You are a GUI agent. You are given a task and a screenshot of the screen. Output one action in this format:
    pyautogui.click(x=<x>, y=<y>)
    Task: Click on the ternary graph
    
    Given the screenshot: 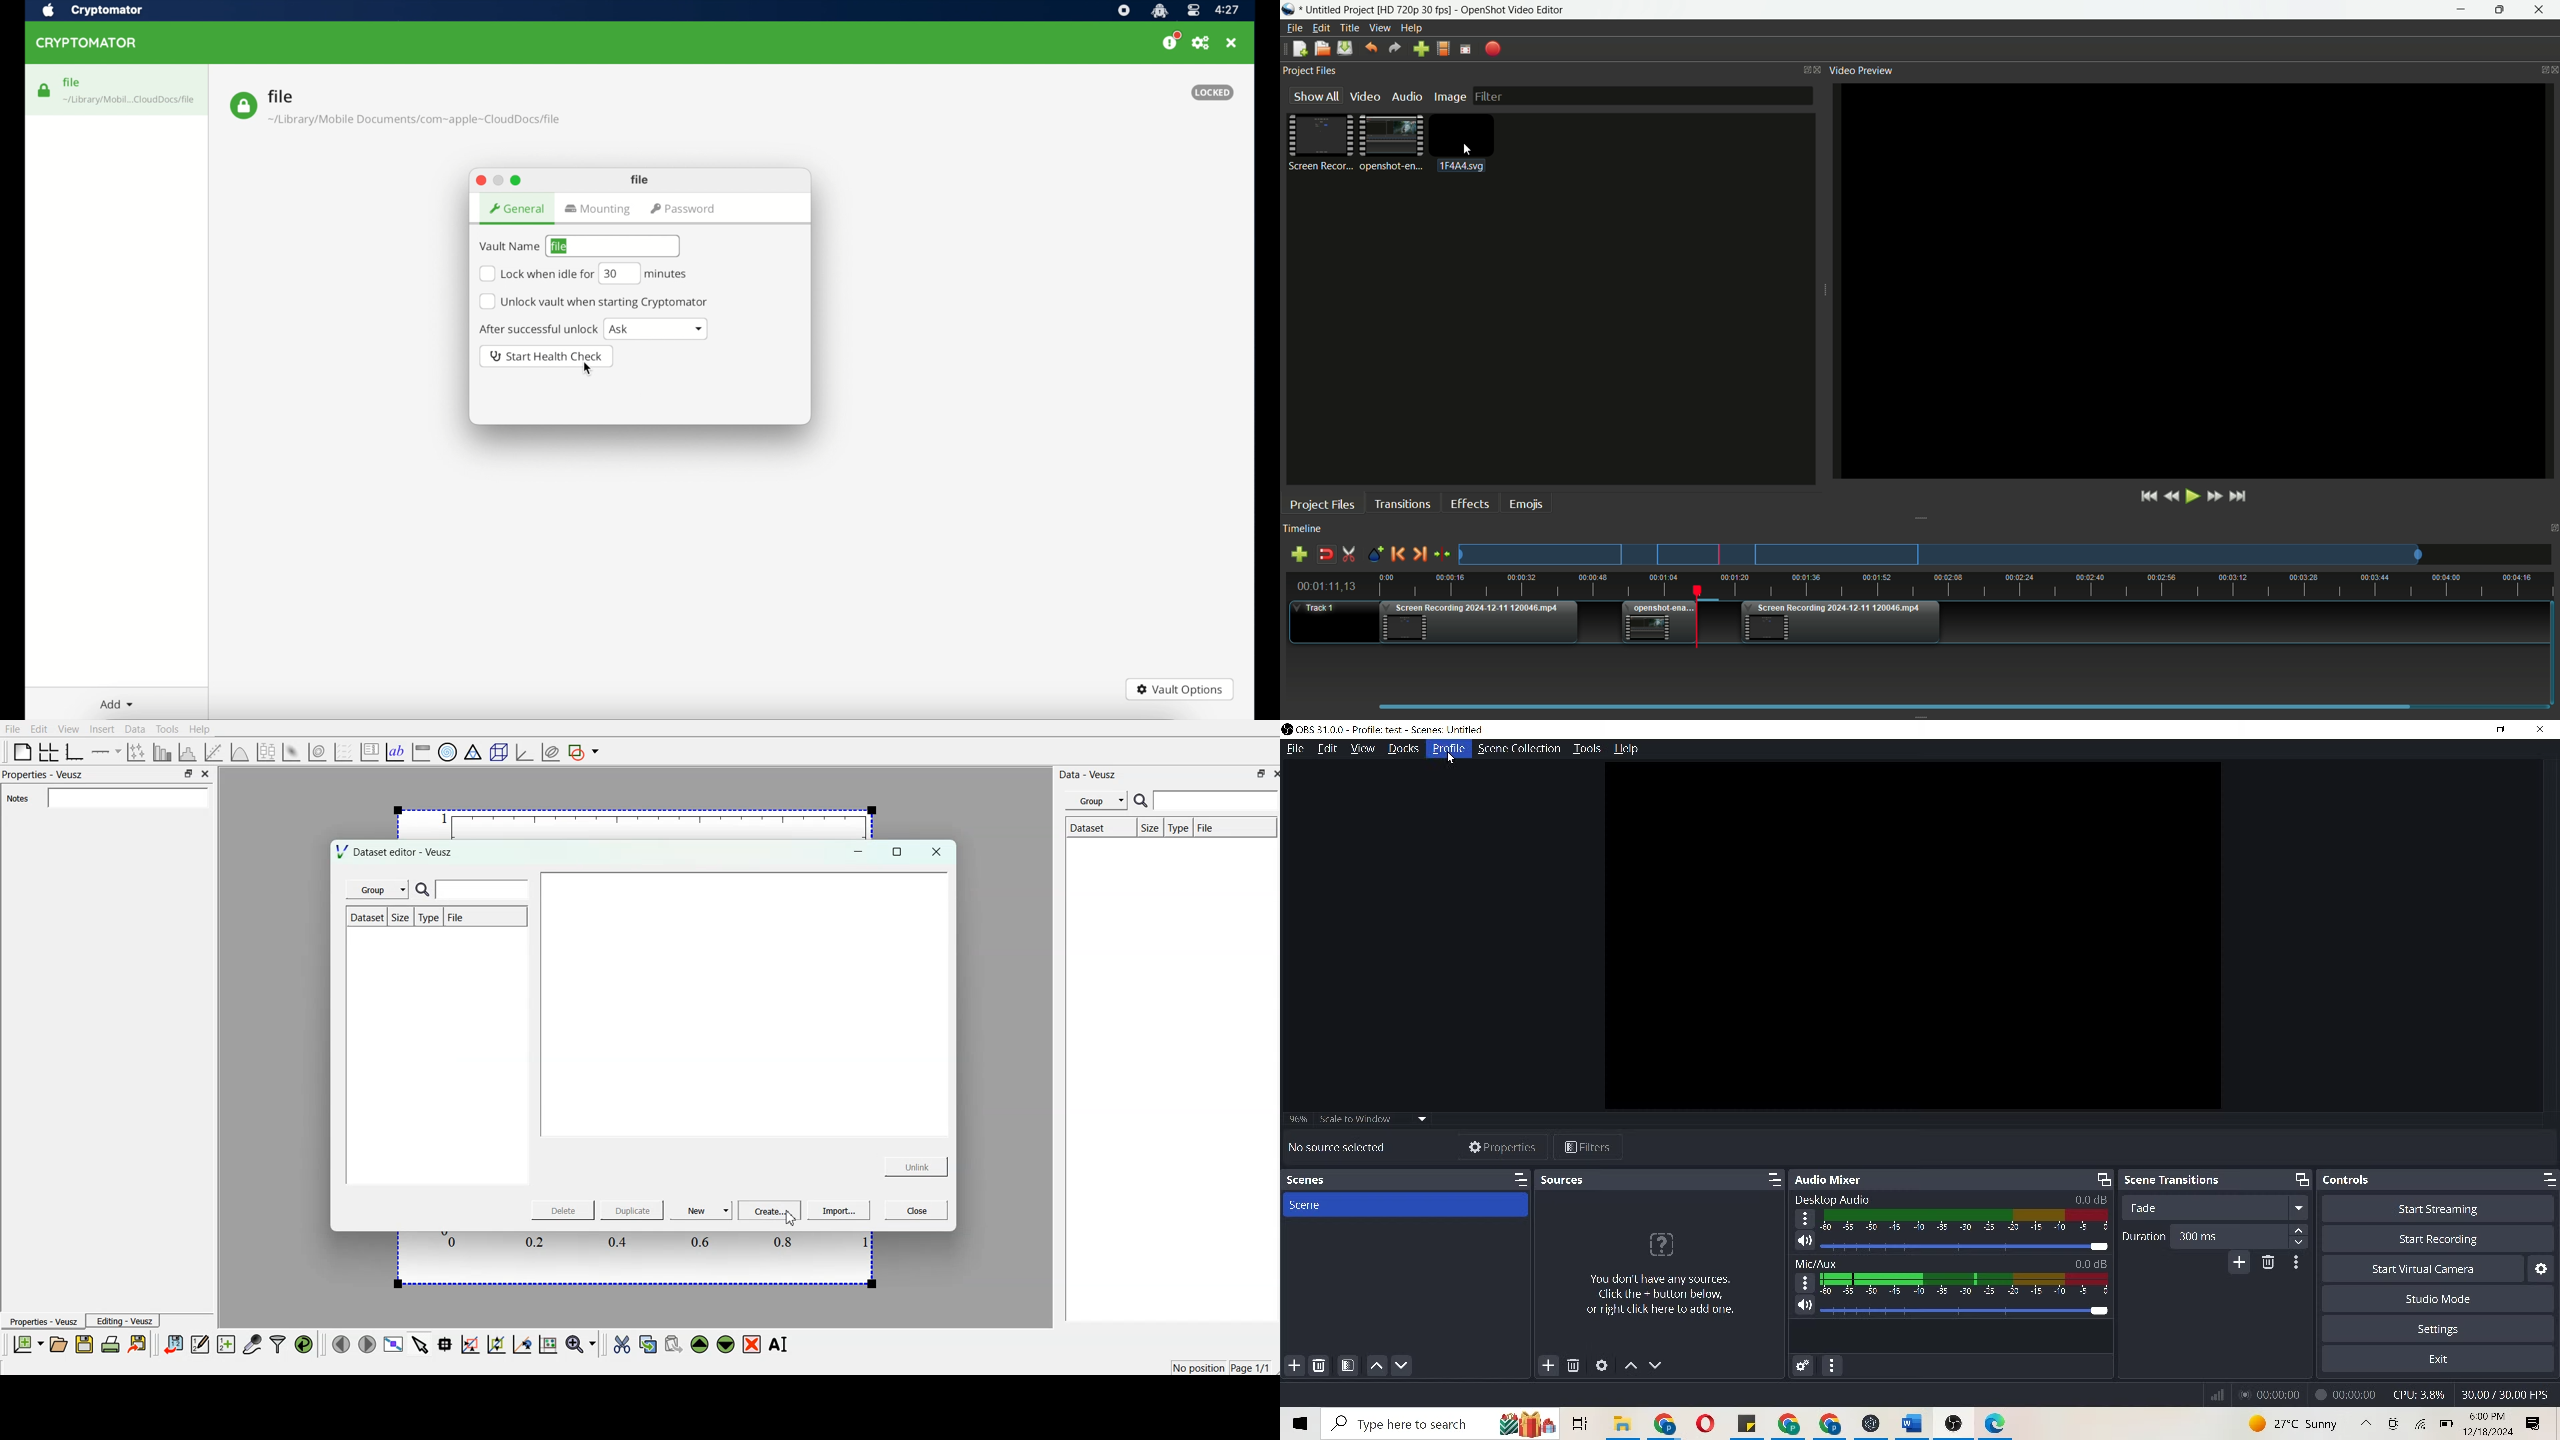 What is the action you would take?
    pyautogui.click(x=473, y=751)
    